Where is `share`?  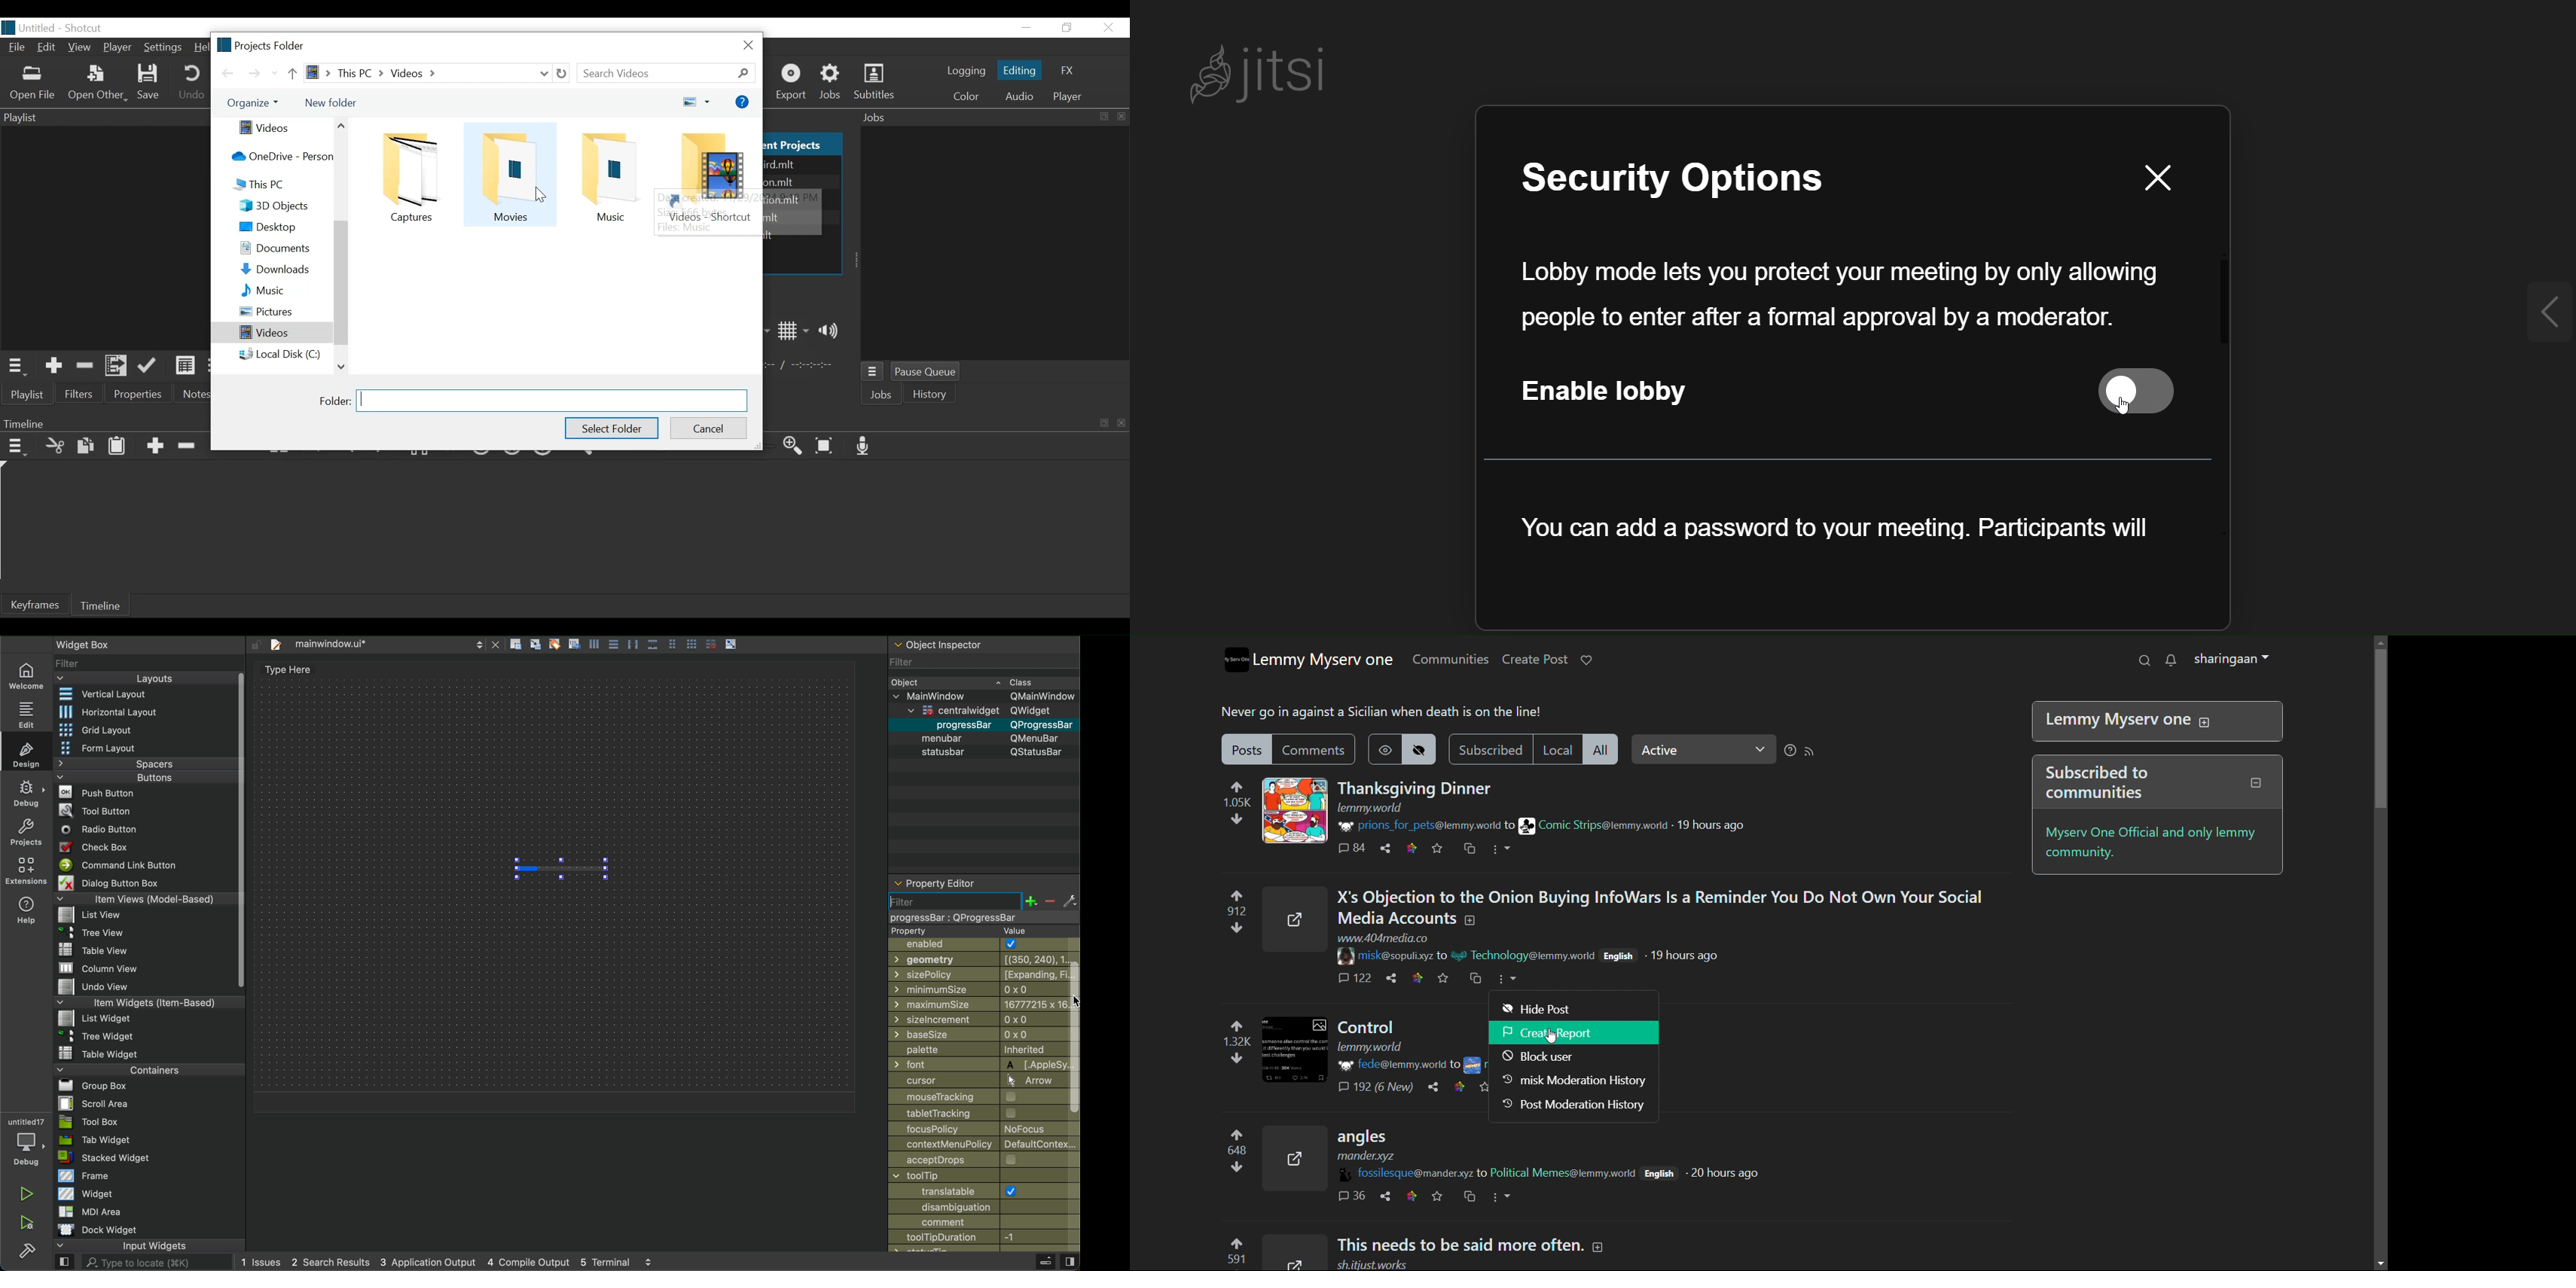
share is located at coordinates (1387, 979).